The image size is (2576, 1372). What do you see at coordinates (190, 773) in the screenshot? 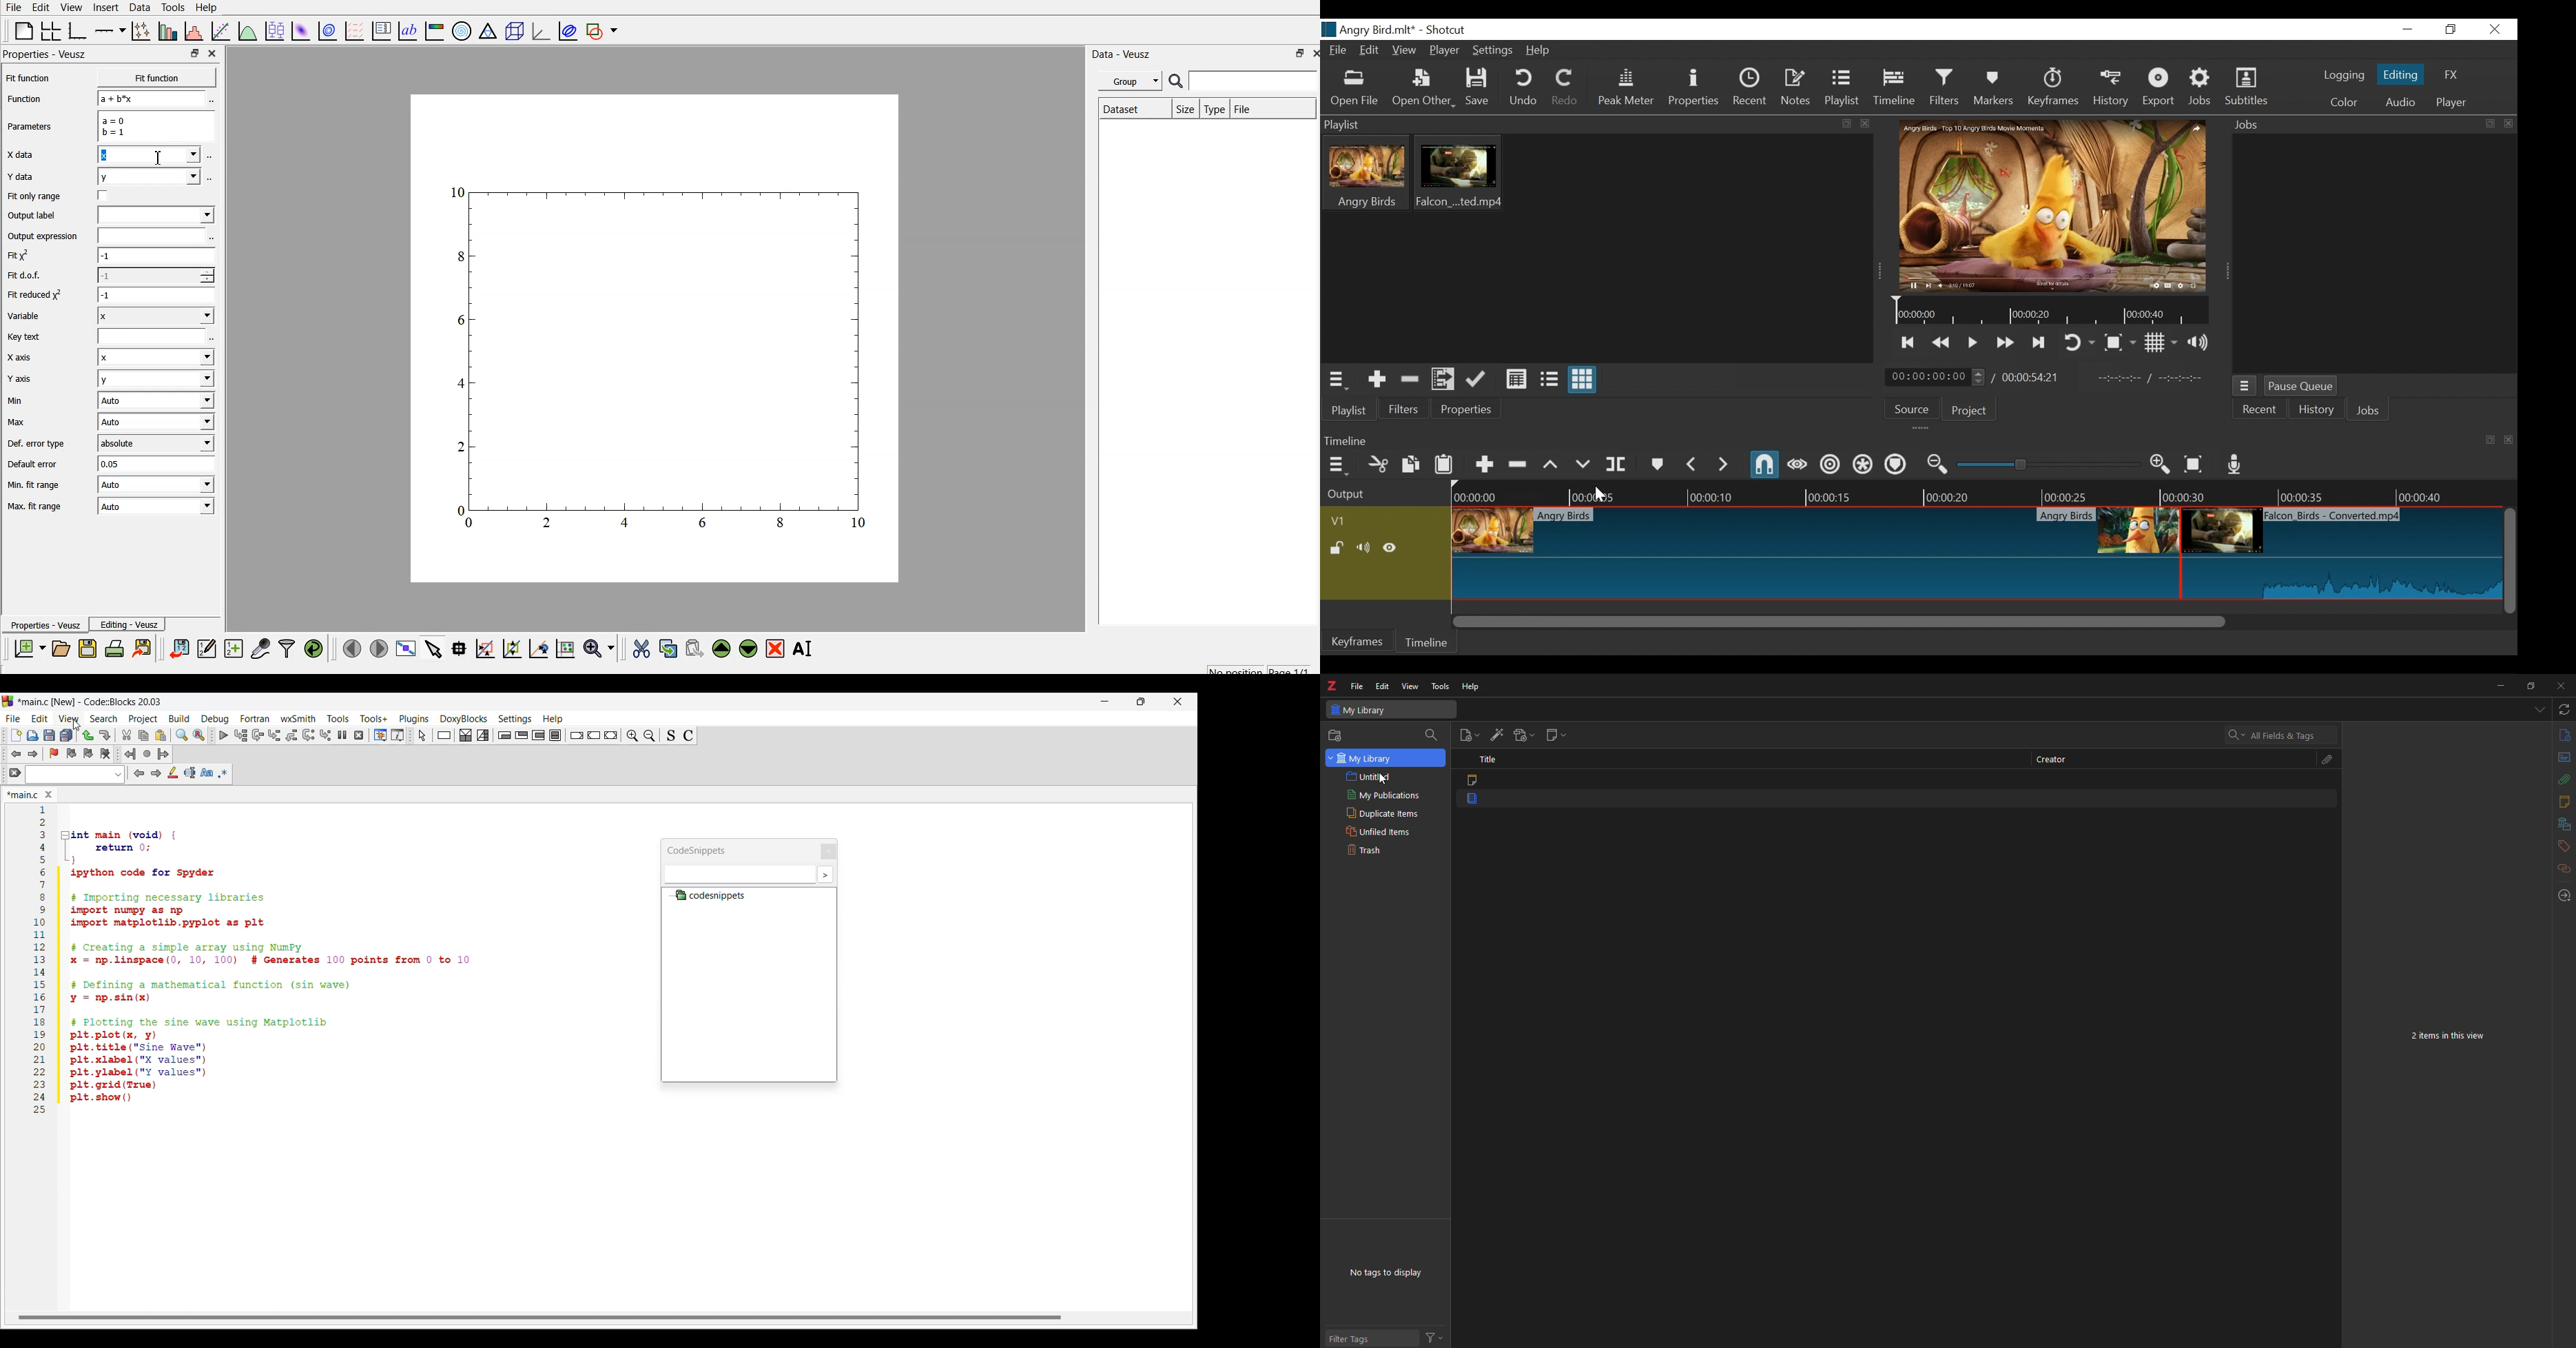
I see `Selected text` at bounding box center [190, 773].